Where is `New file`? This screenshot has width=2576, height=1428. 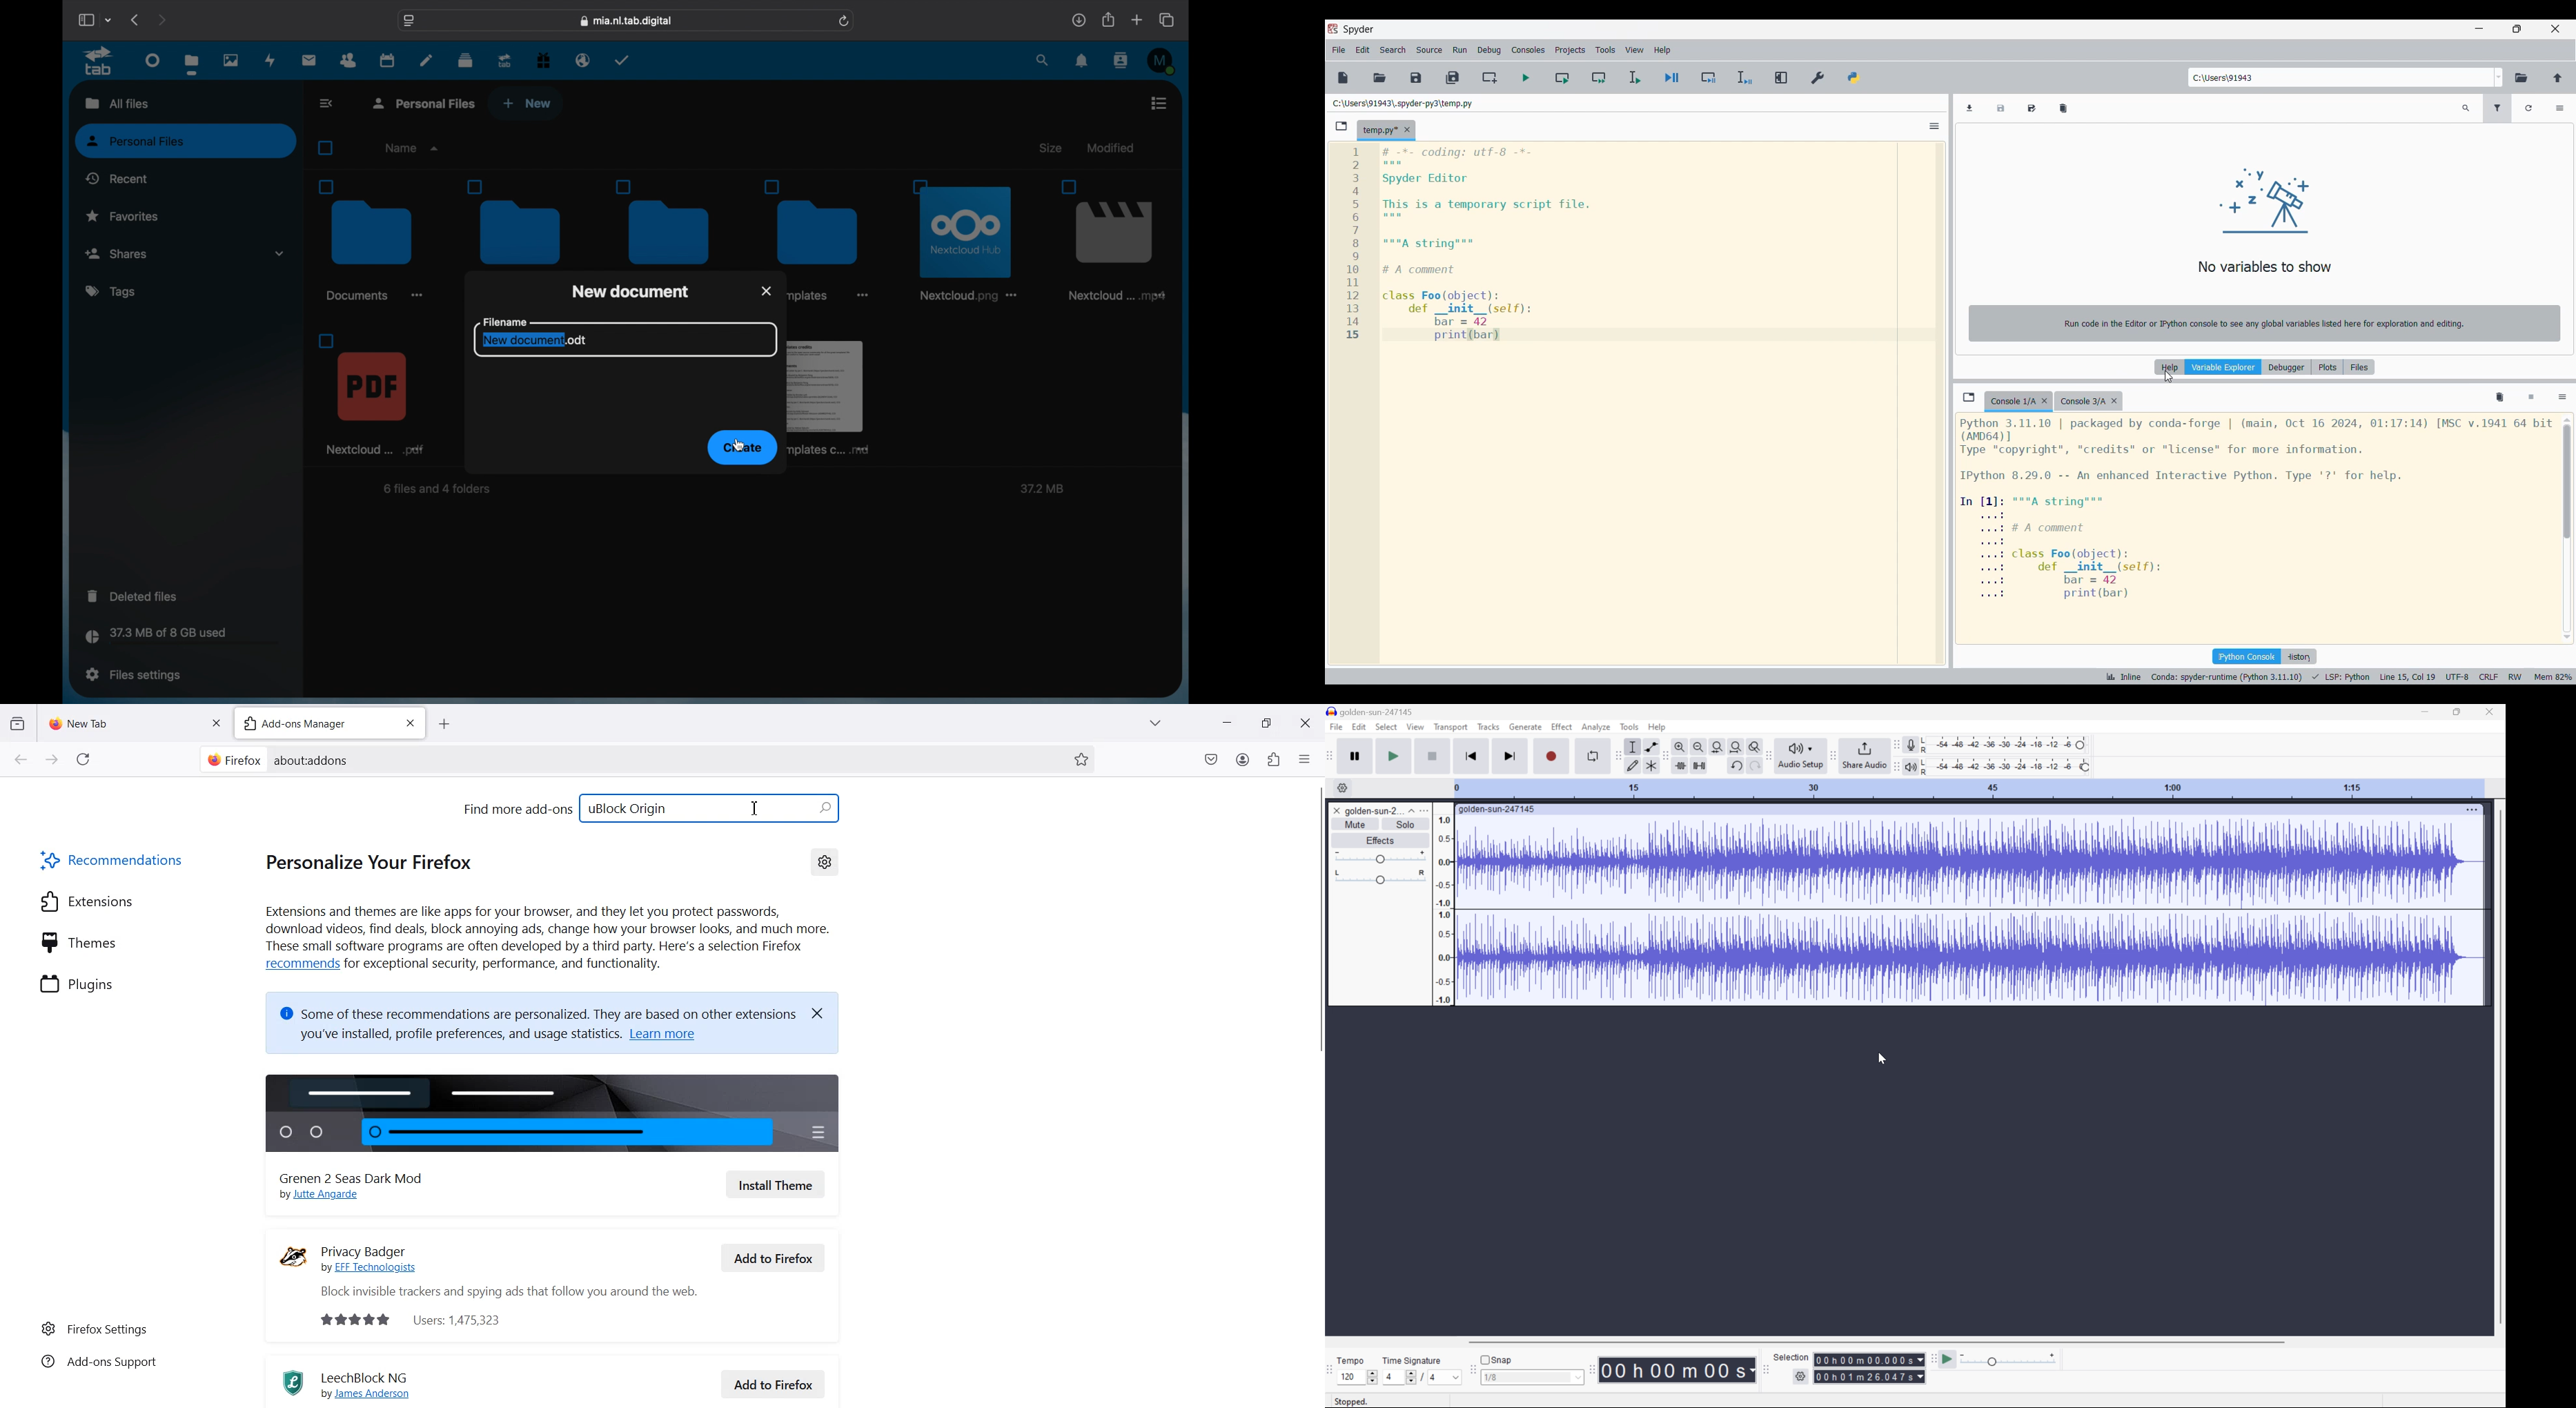
New file is located at coordinates (1343, 78).